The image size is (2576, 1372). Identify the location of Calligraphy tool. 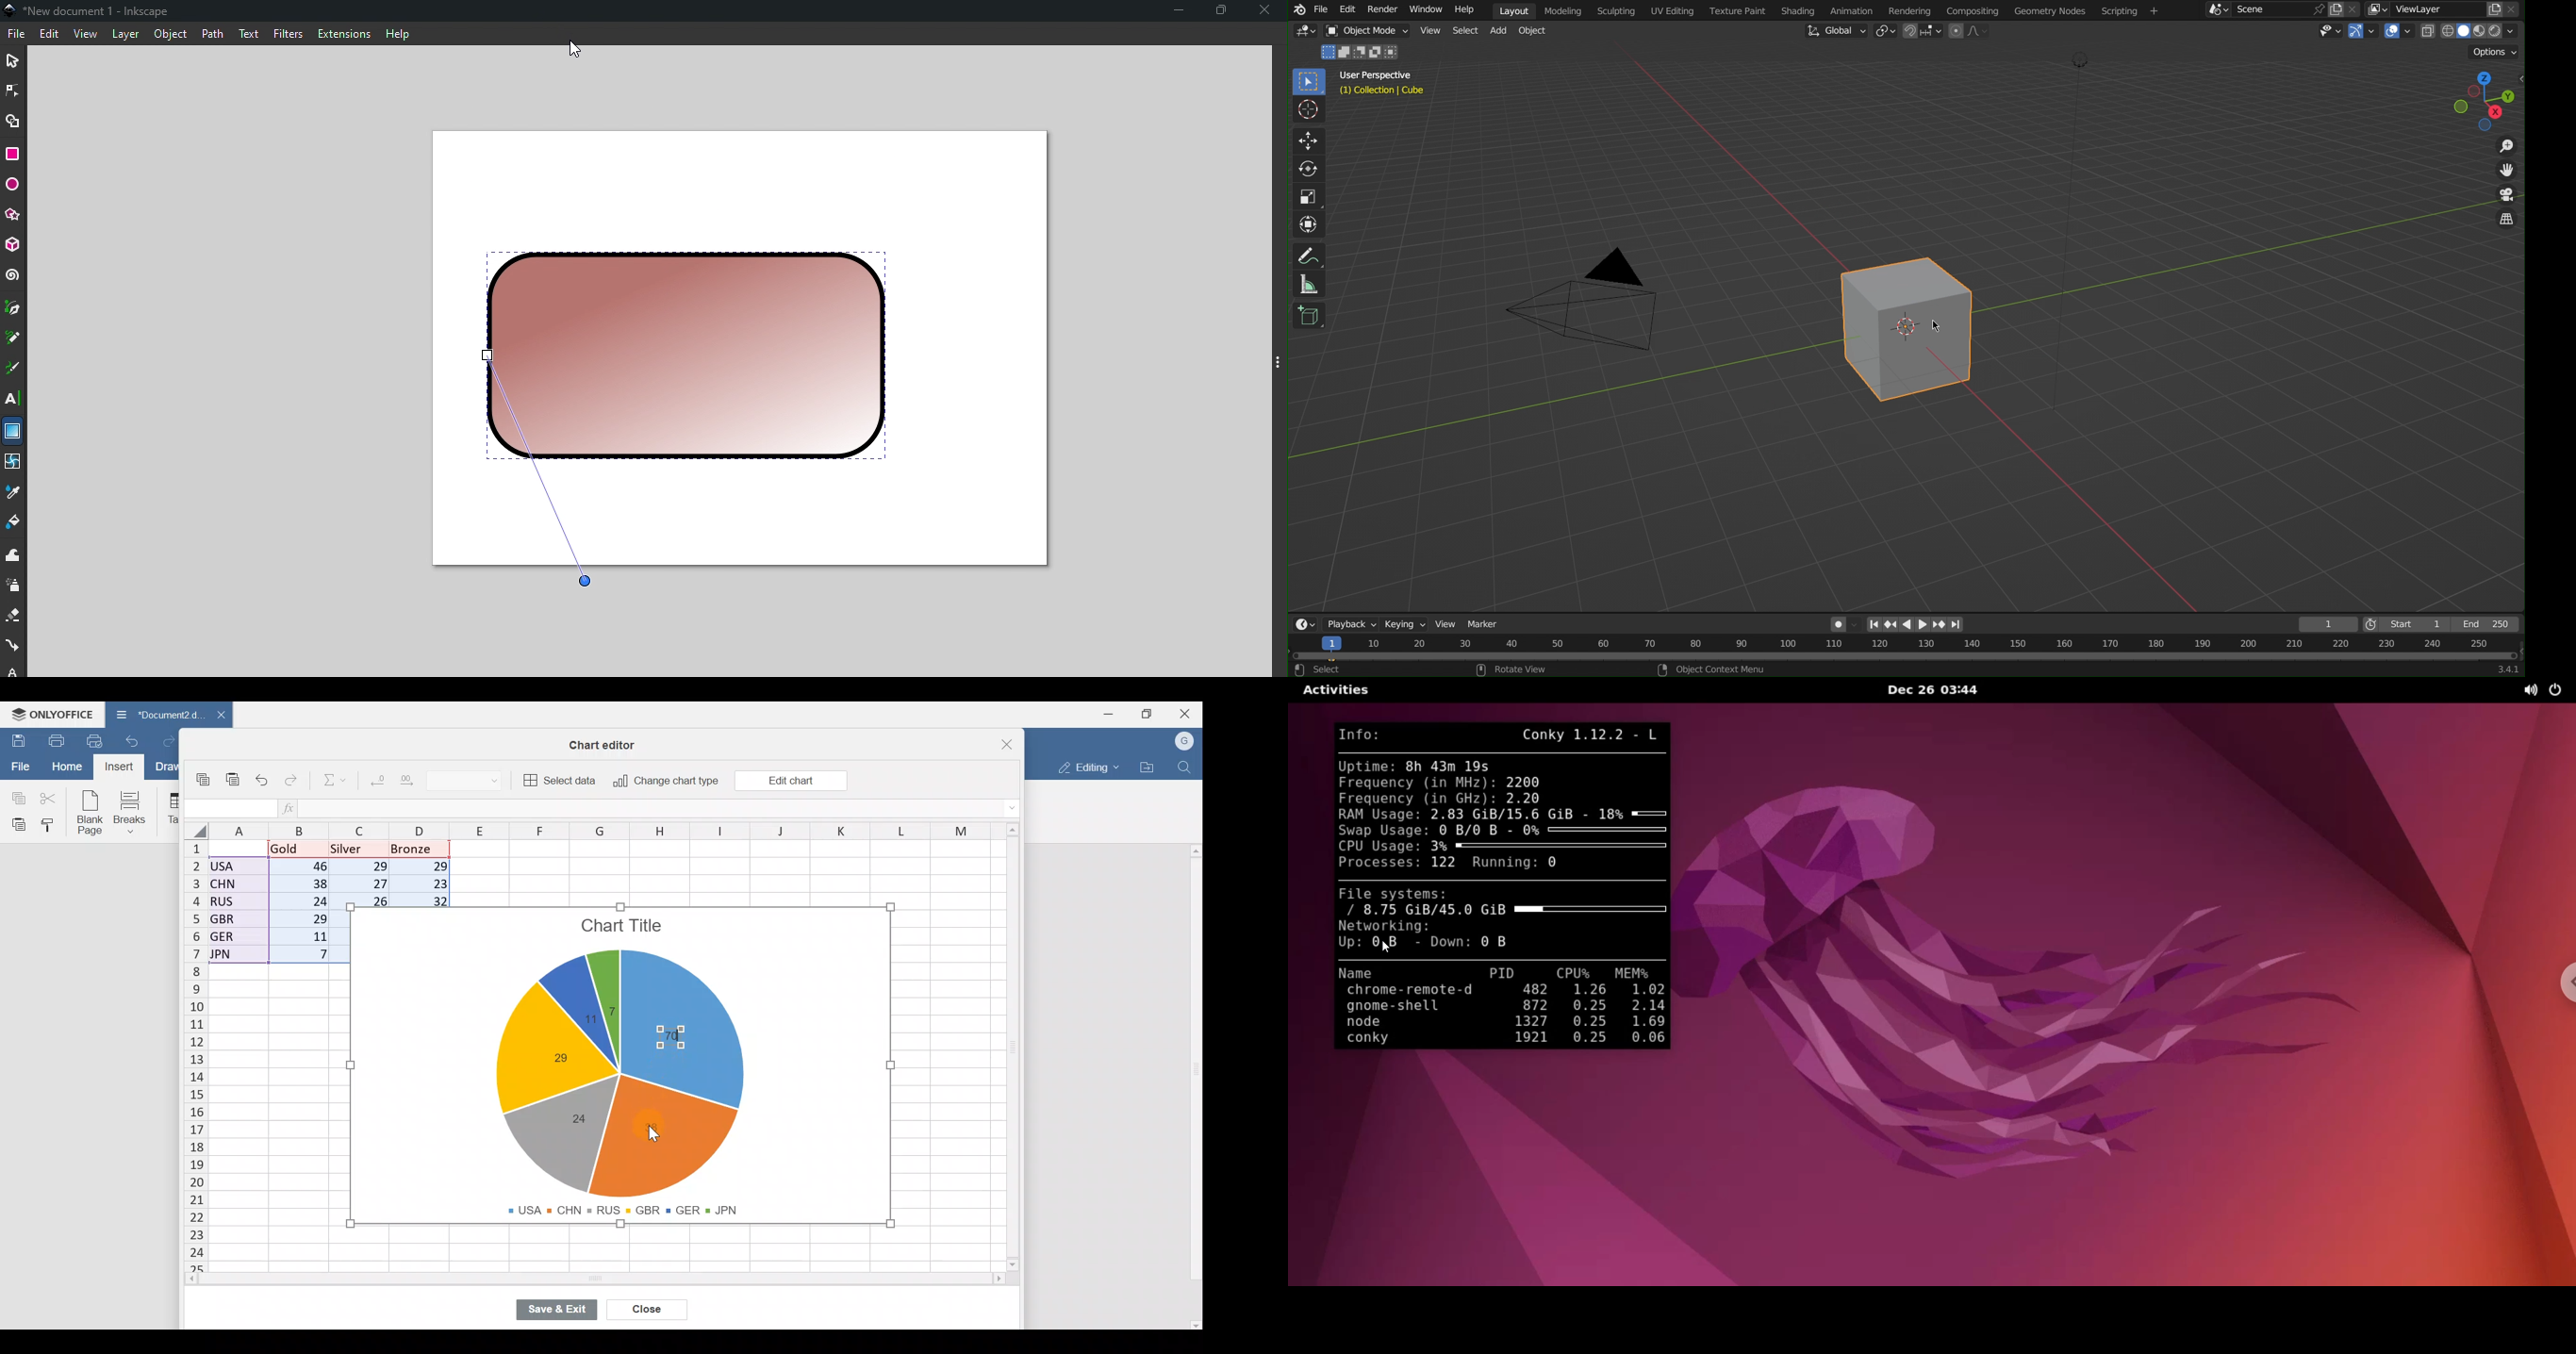
(12, 371).